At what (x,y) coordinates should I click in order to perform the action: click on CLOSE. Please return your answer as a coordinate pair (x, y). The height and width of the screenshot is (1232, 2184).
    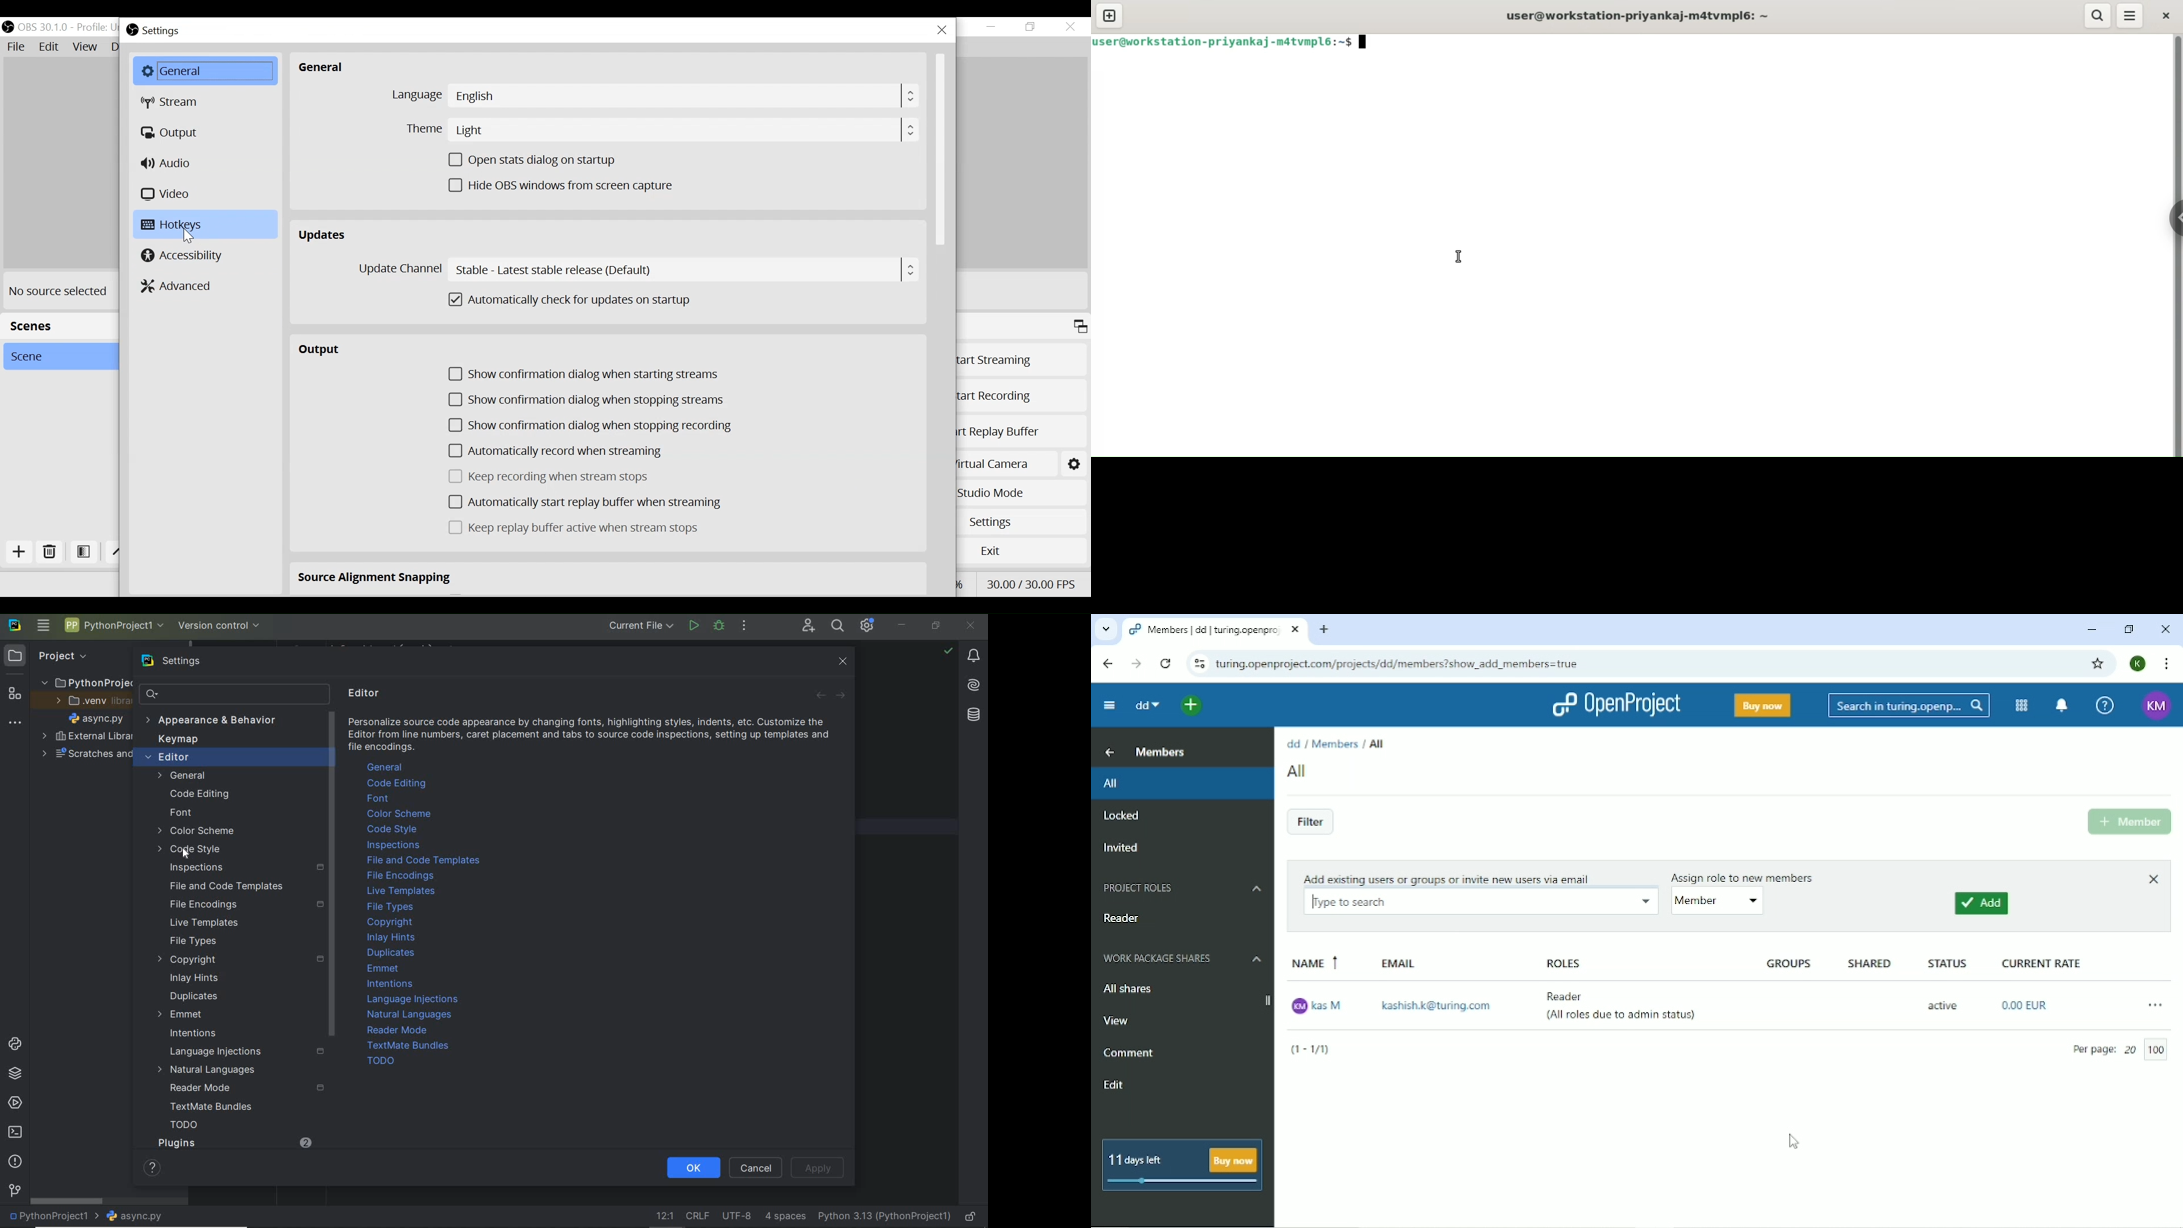
    Looking at the image, I should click on (971, 625).